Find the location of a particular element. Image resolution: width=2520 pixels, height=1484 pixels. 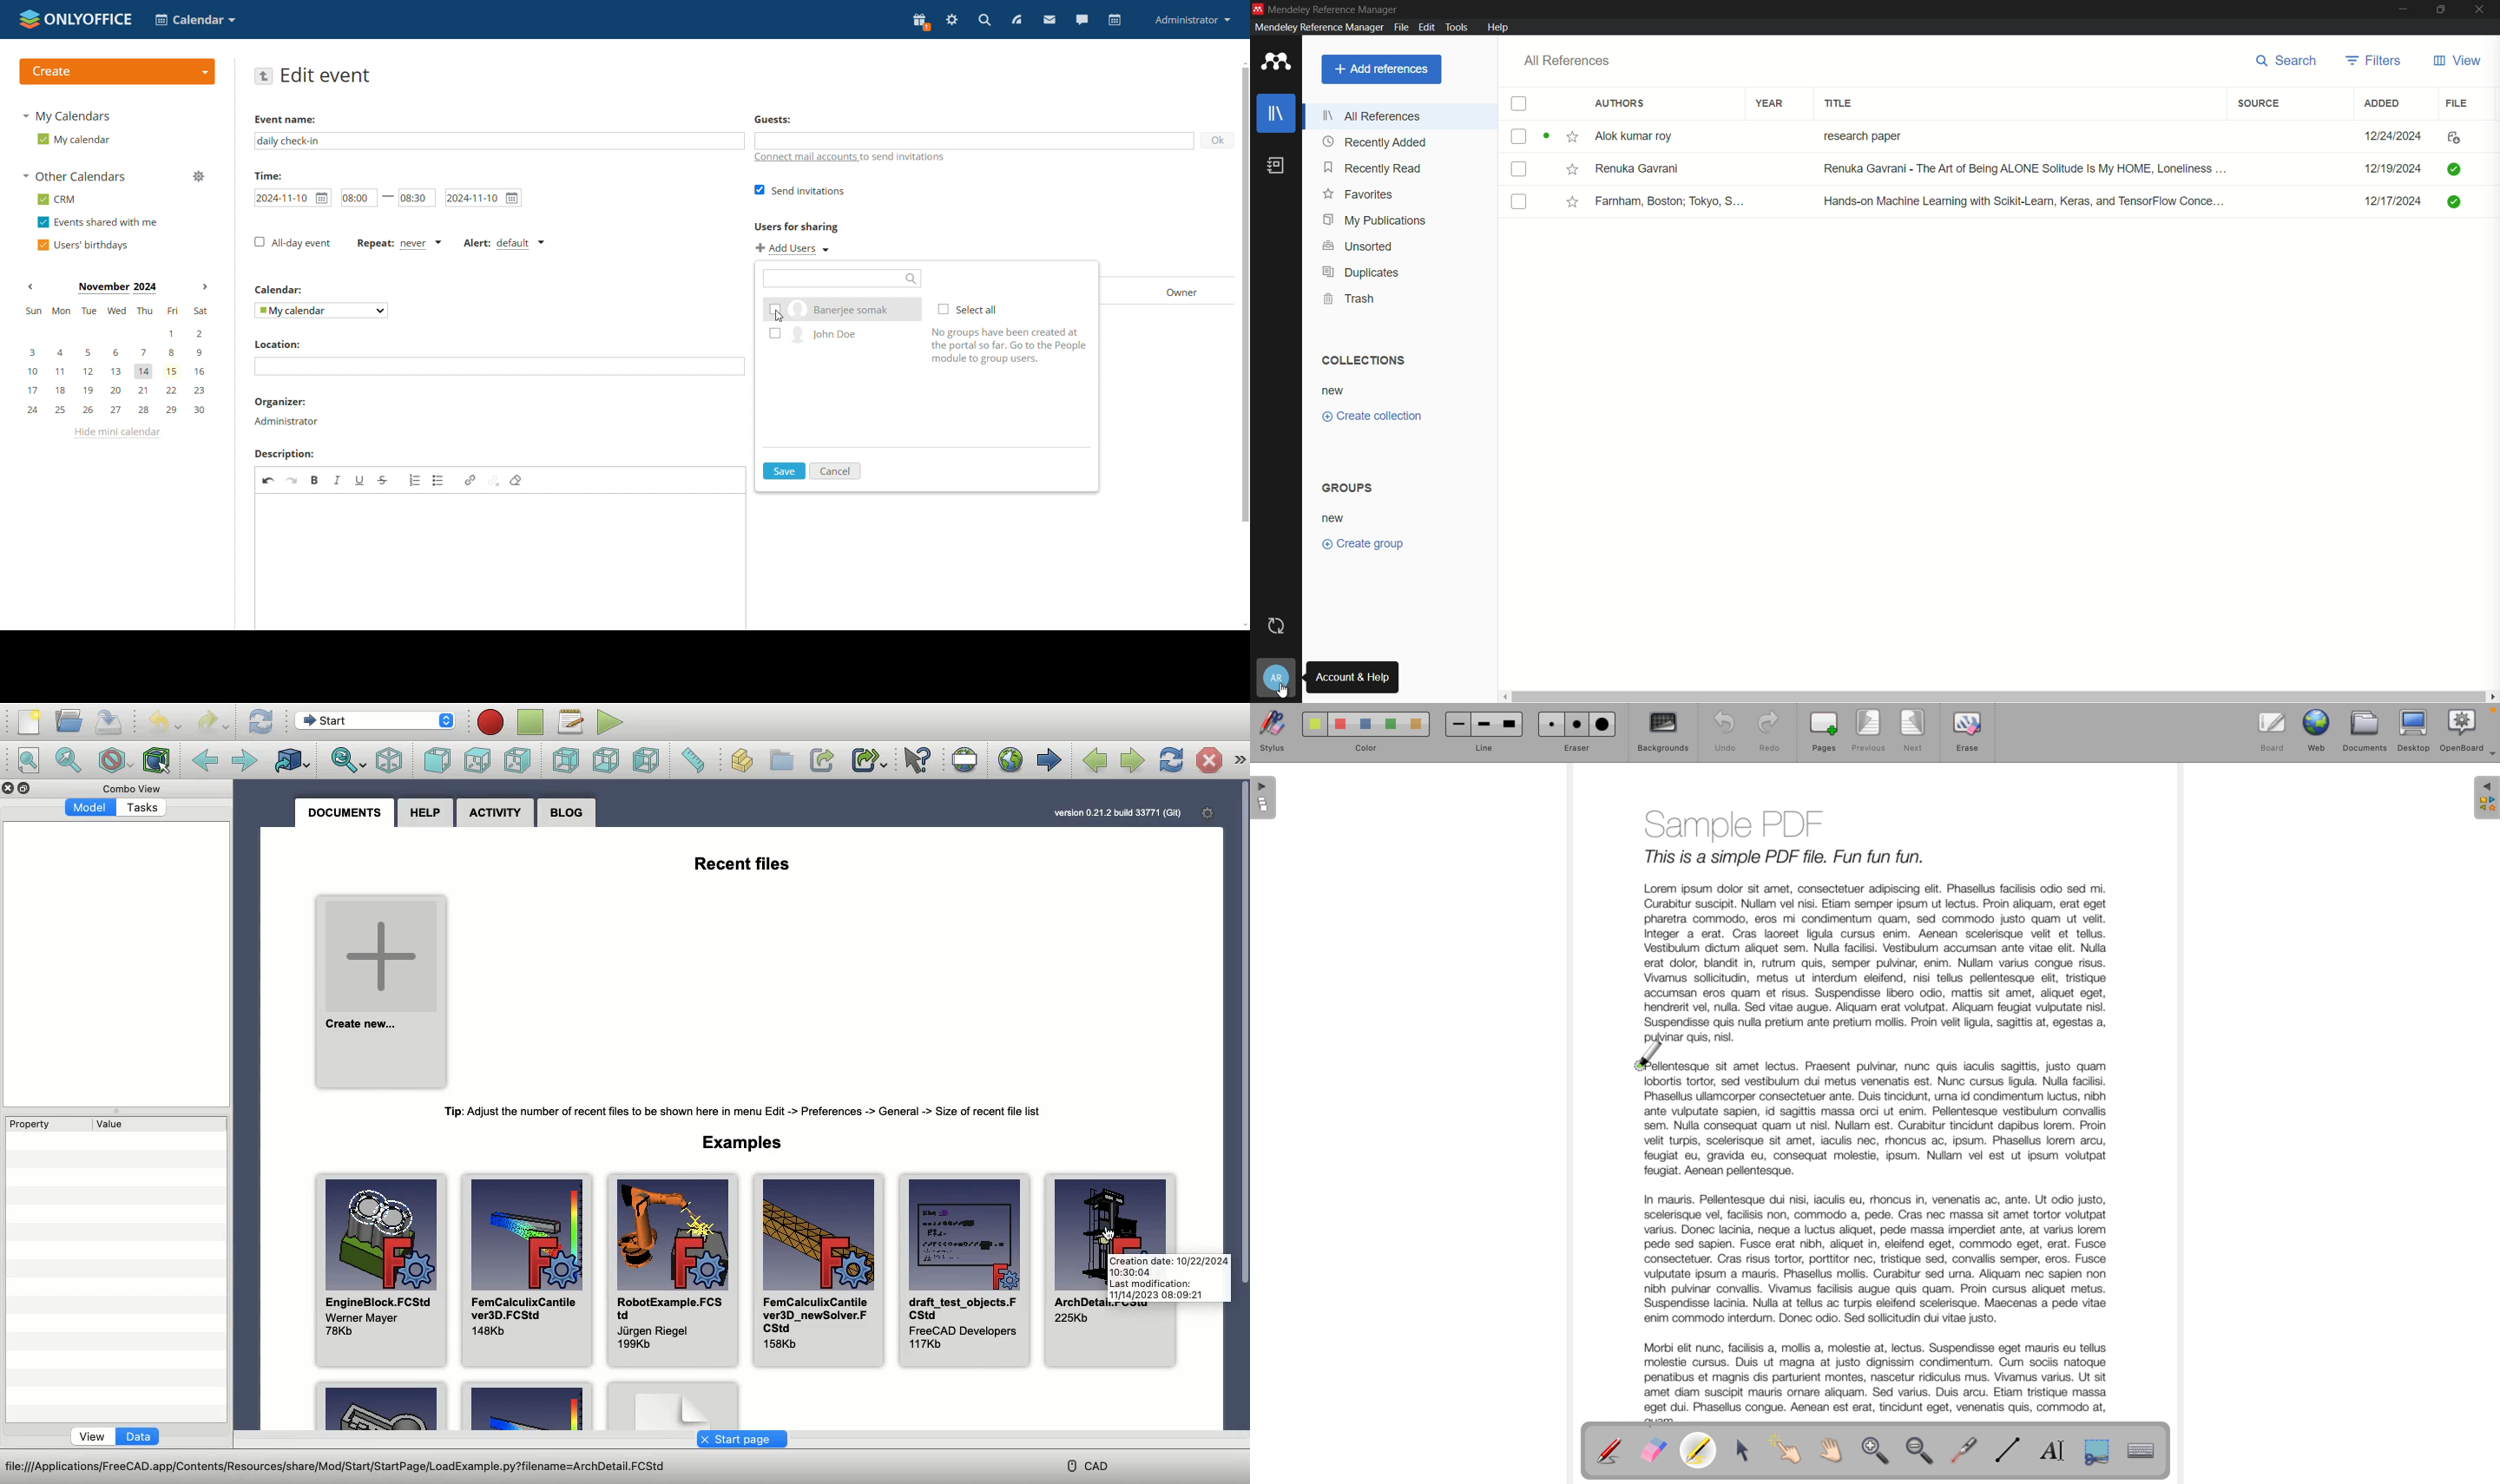

library is located at coordinates (1277, 113).